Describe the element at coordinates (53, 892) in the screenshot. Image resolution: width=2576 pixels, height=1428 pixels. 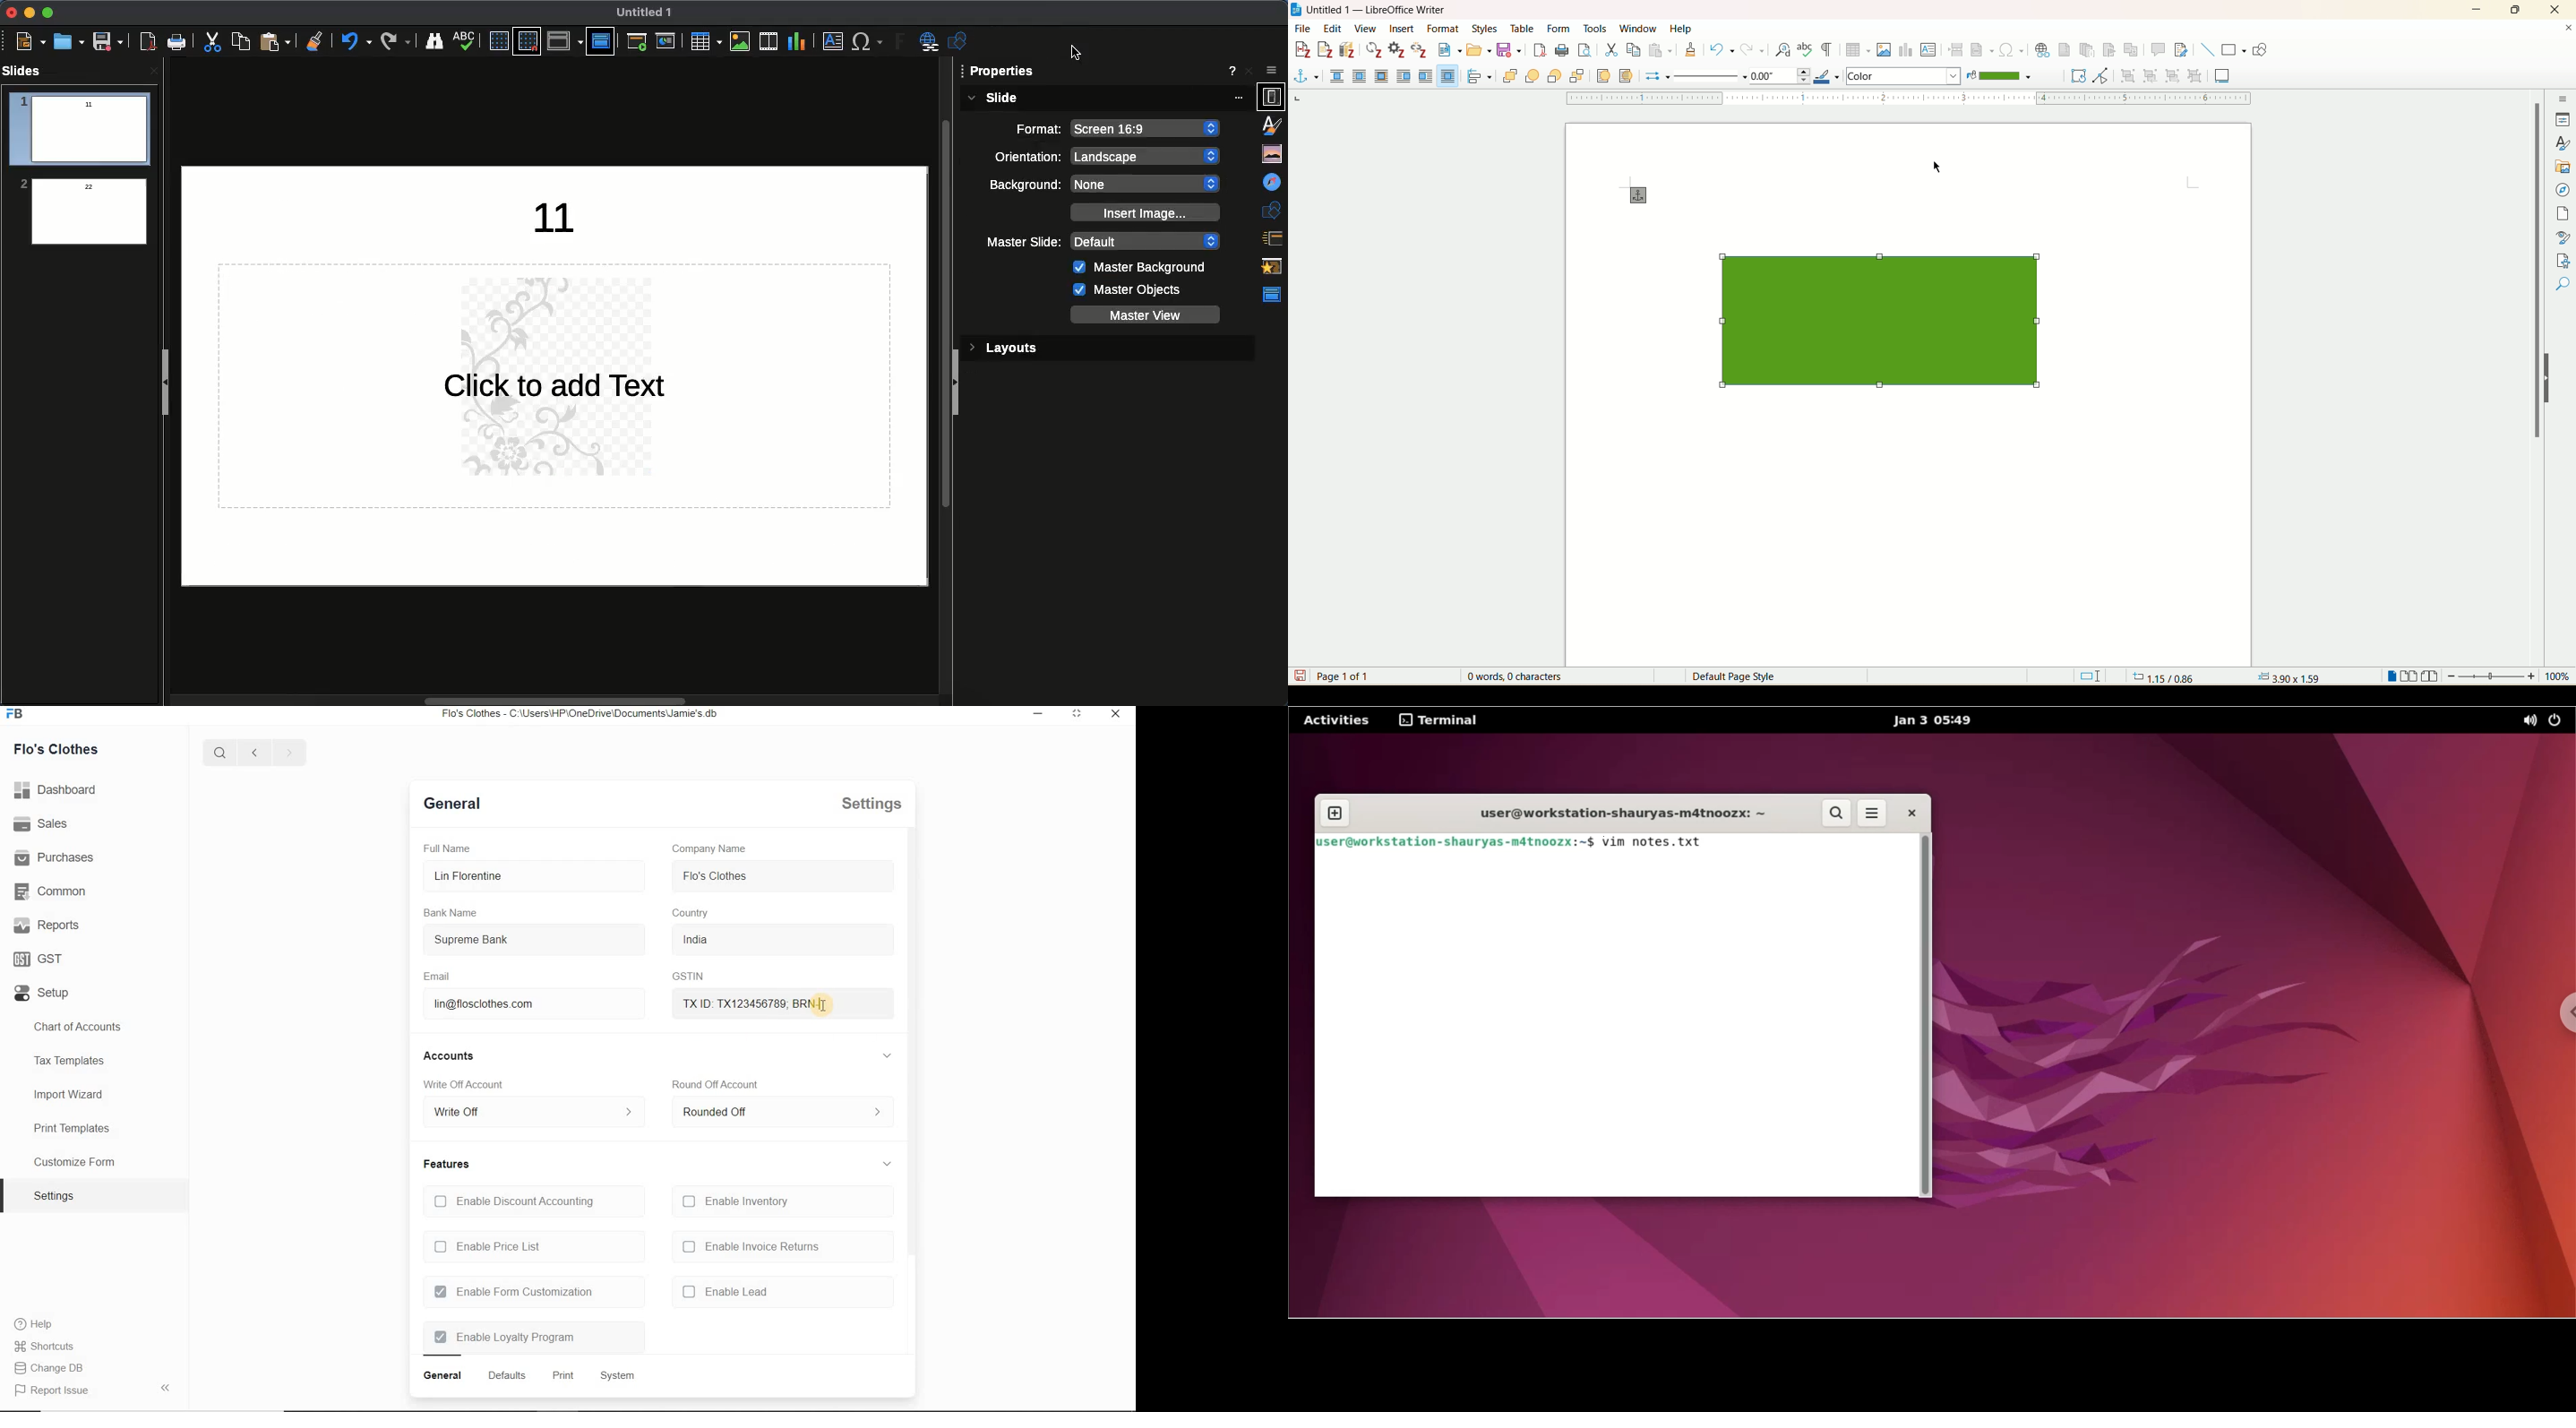
I see `Common` at that location.